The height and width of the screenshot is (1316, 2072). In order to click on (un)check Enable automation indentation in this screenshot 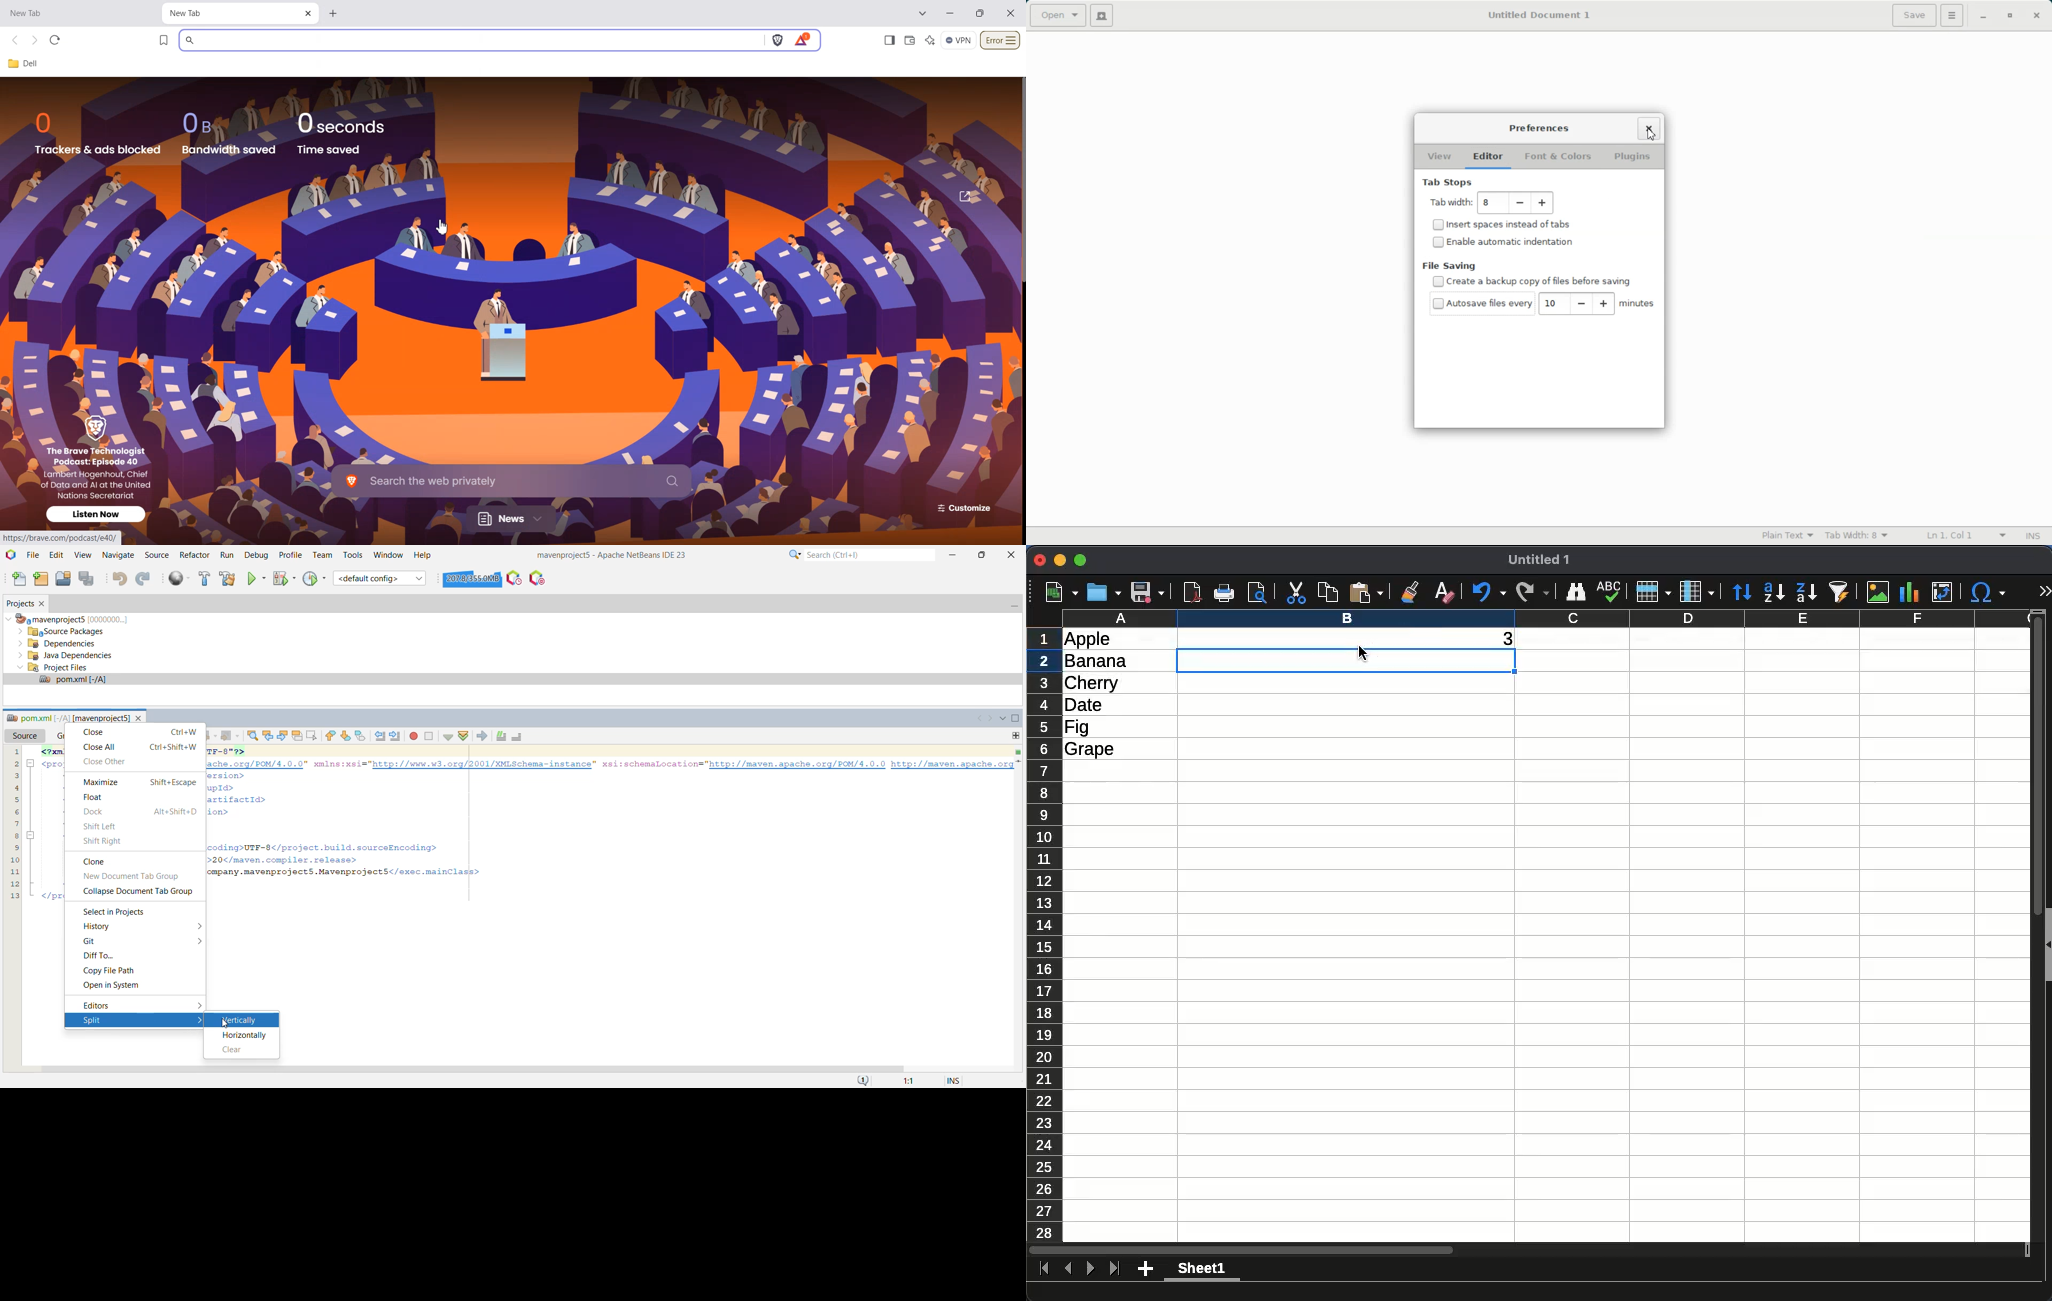, I will do `click(1503, 242)`.